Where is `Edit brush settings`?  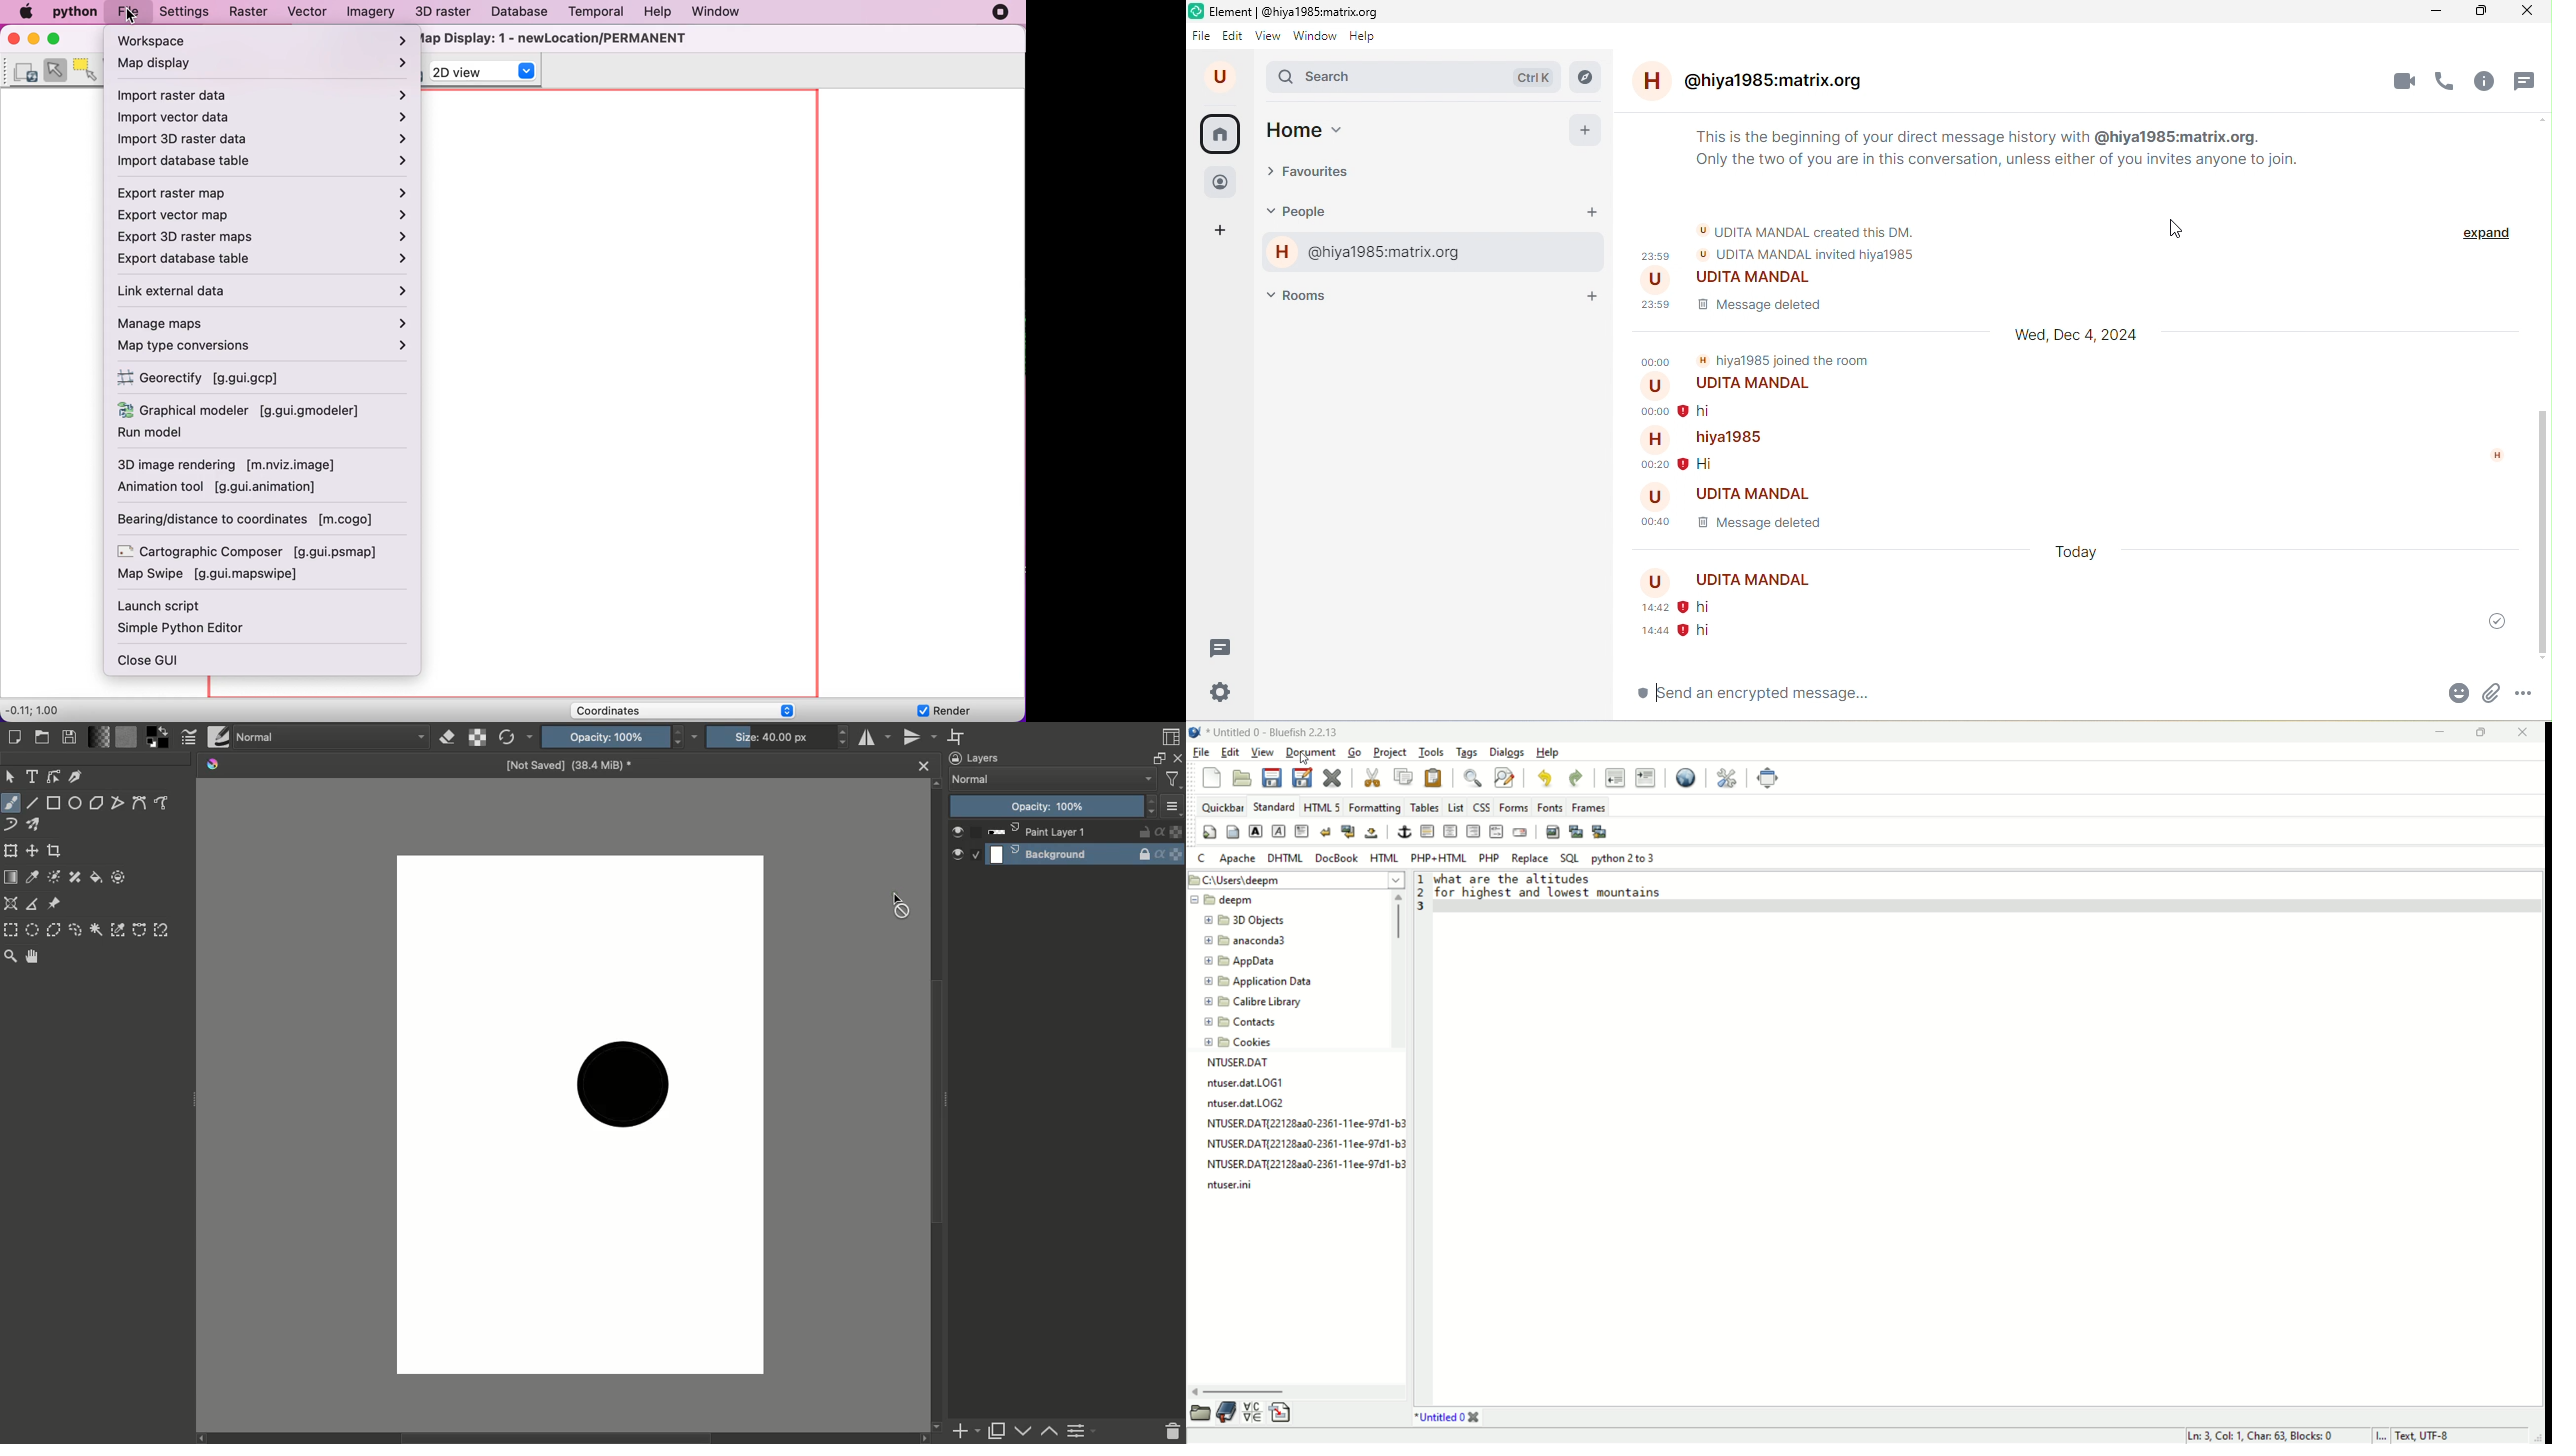
Edit brush settings is located at coordinates (188, 738).